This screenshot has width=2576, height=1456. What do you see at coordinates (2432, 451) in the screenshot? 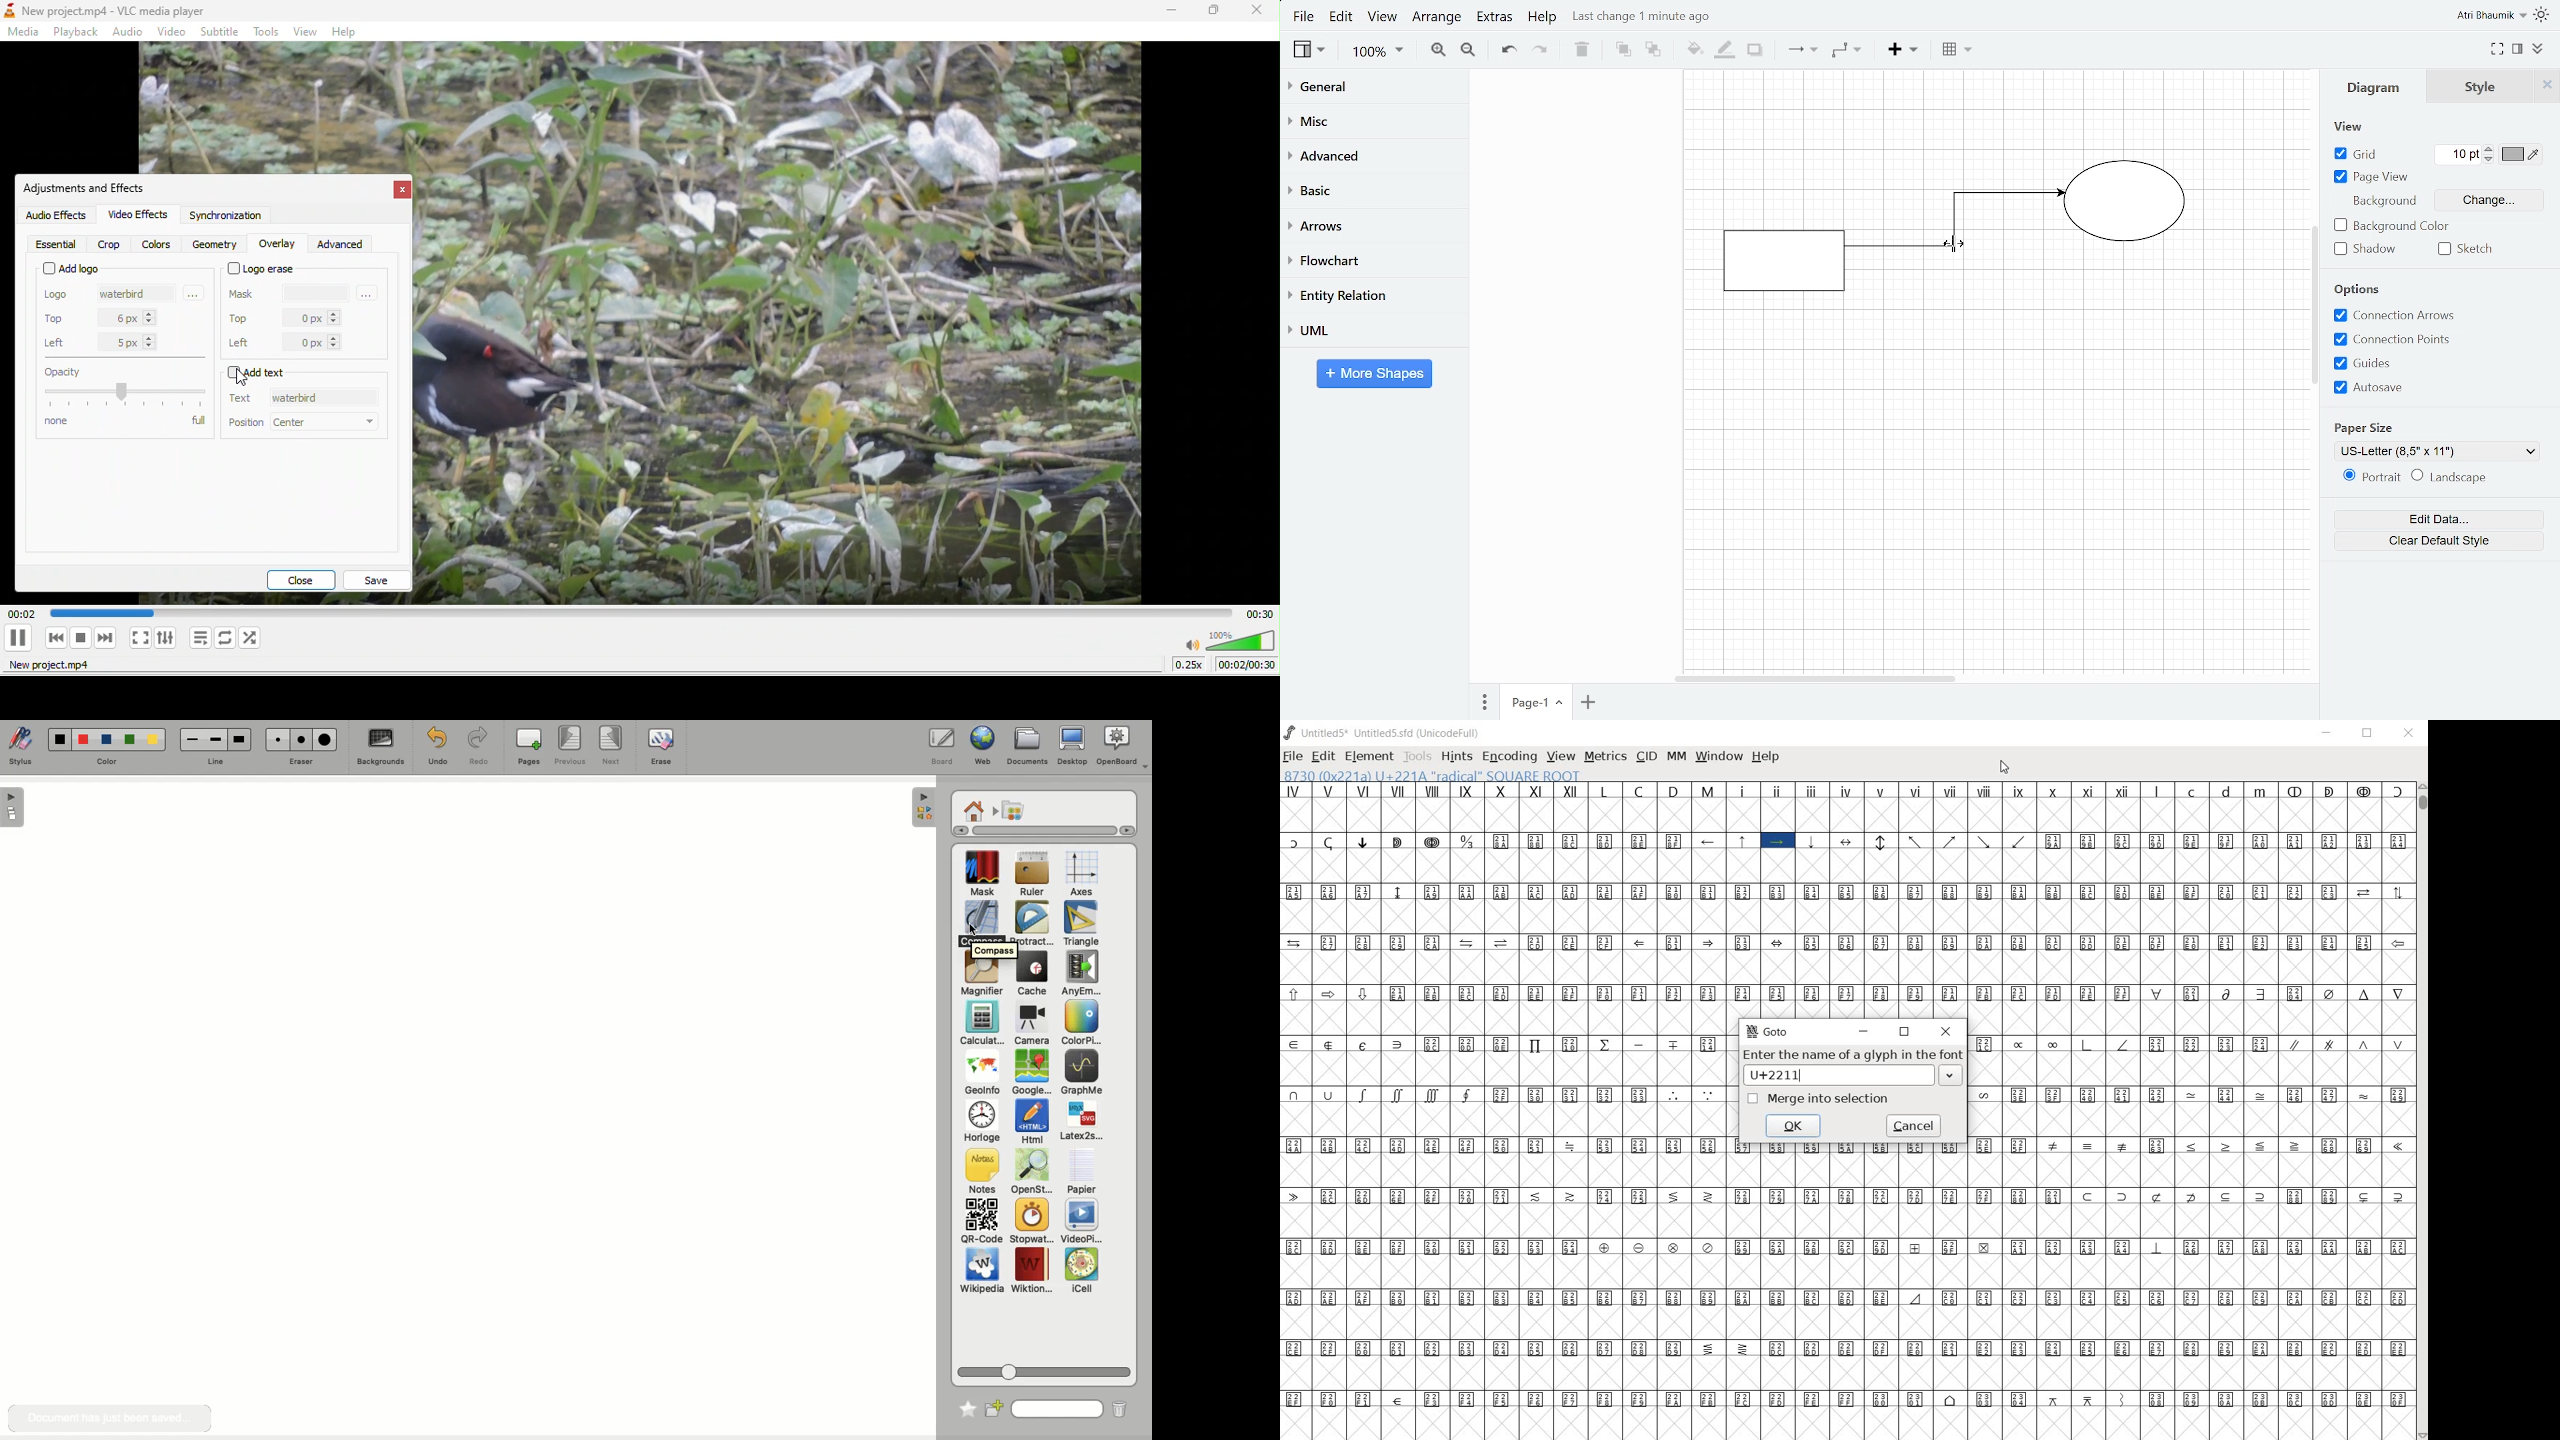
I see `Current paper size` at bounding box center [2432, 451].